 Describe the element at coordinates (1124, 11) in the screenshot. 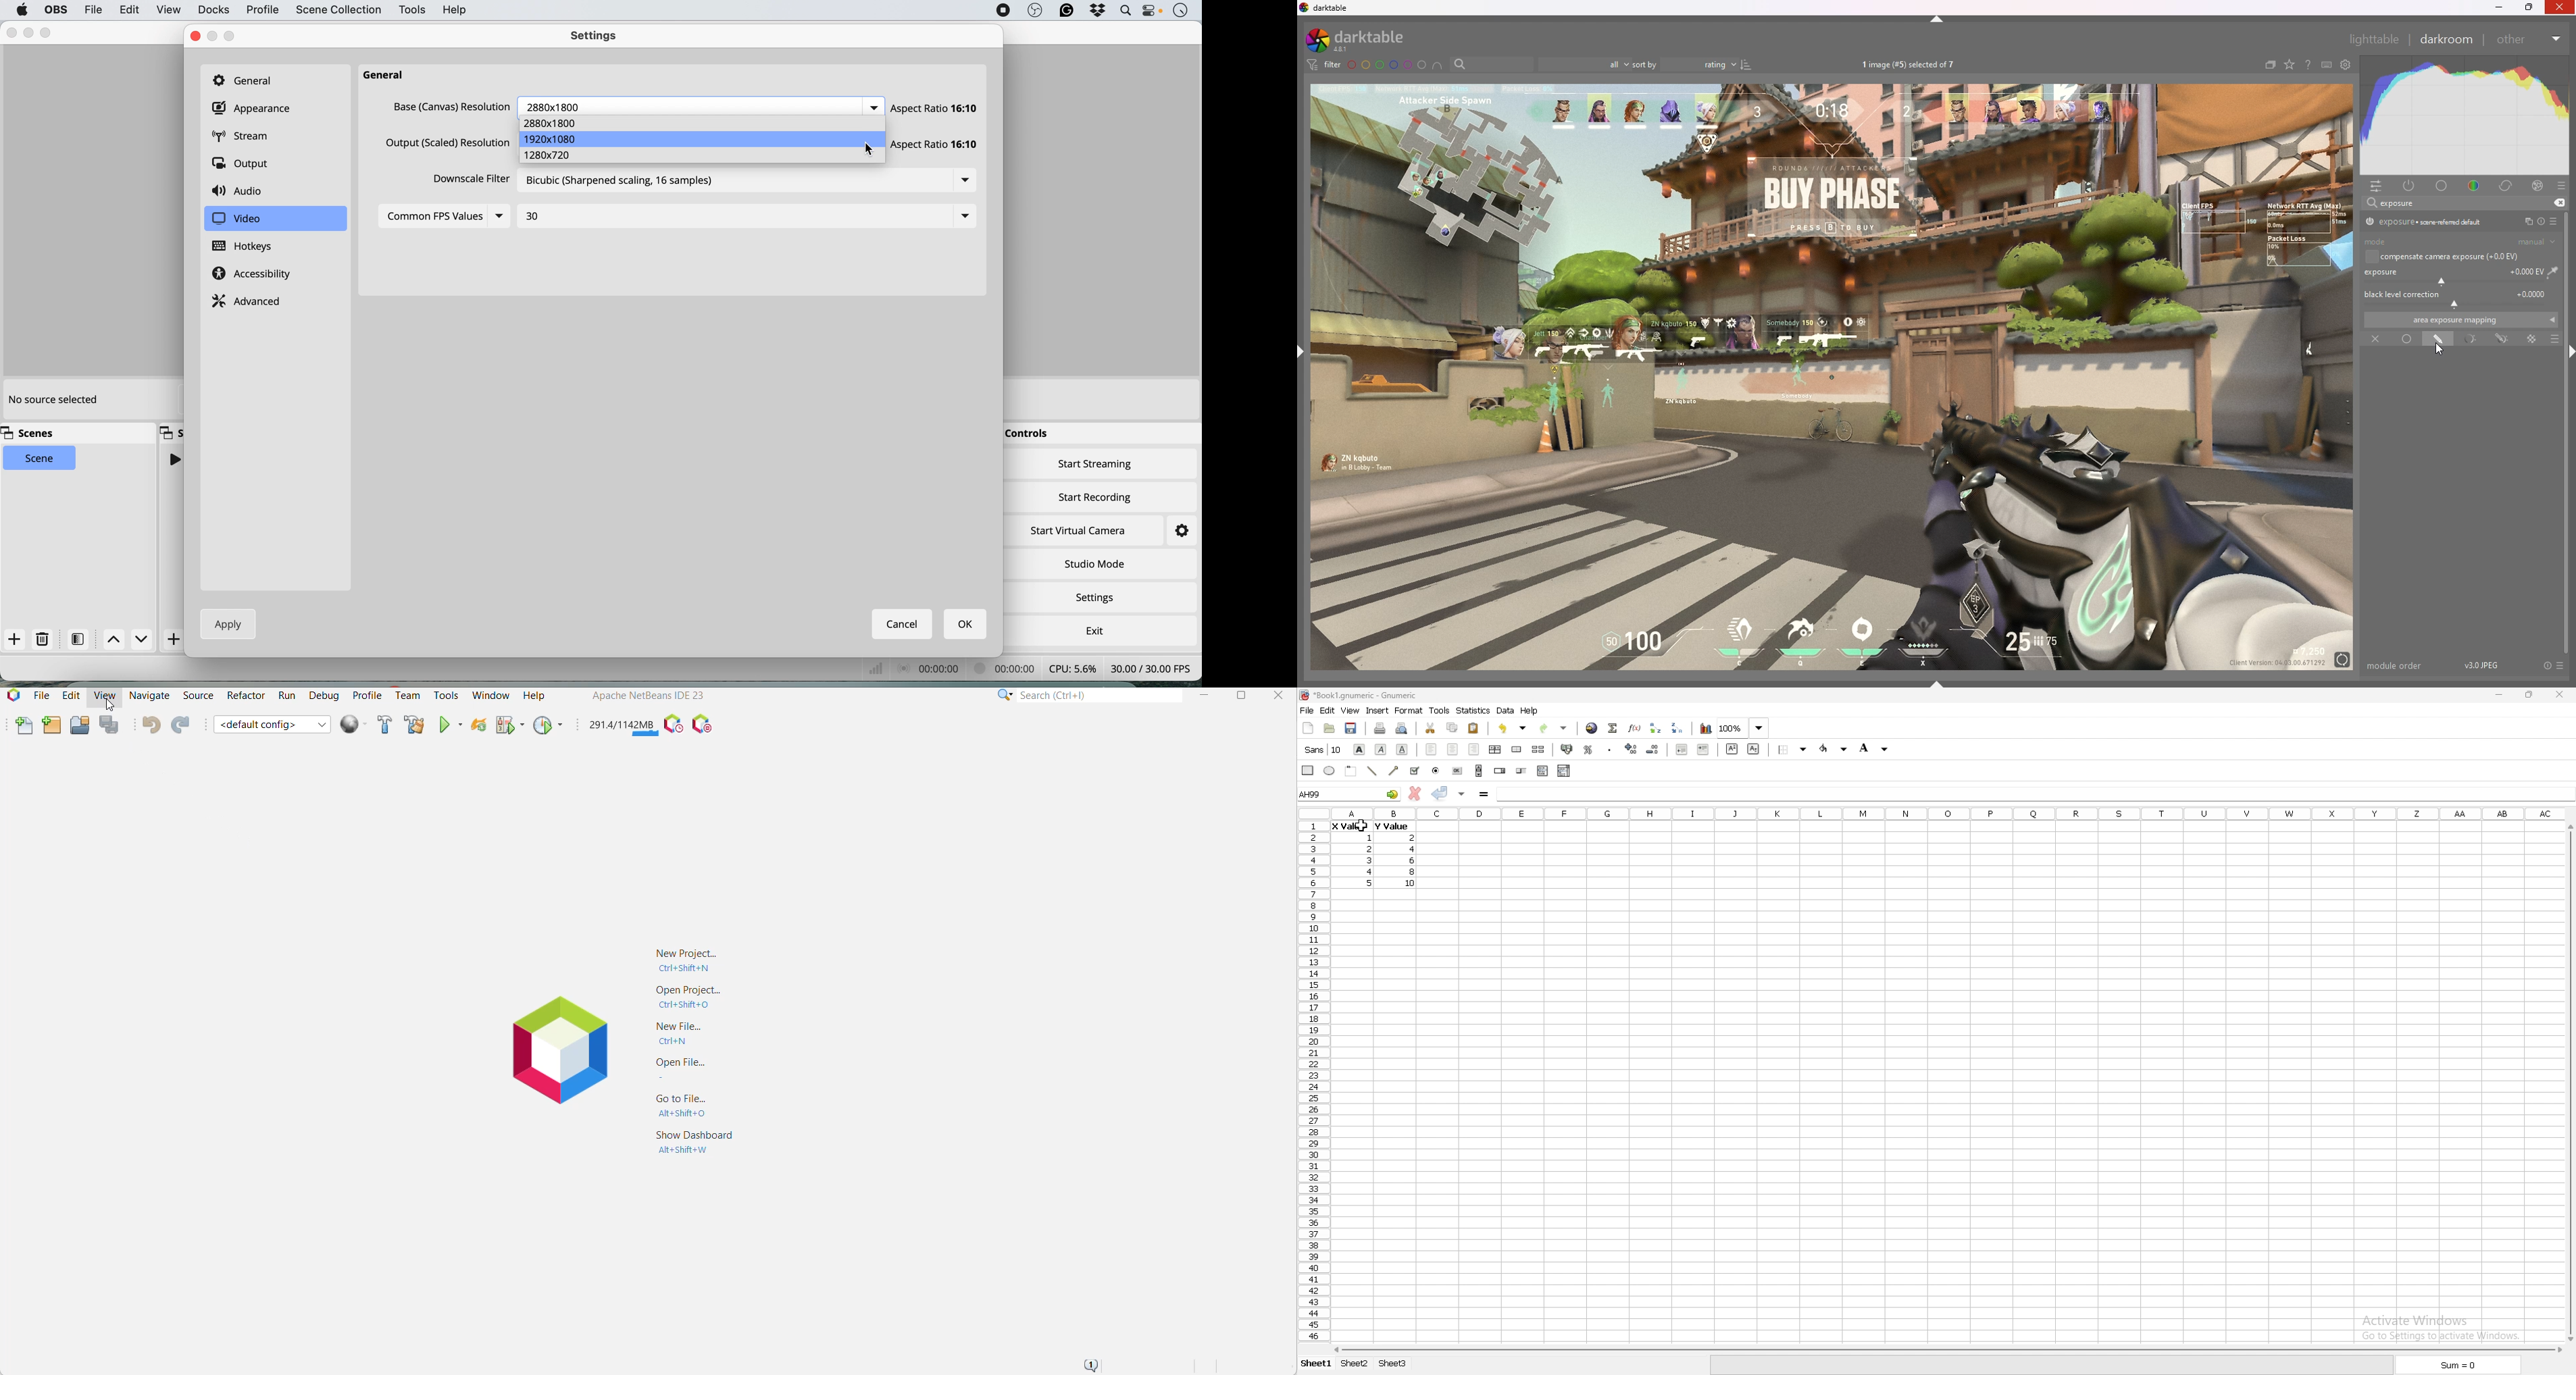

I see `spotlight search` at that location.